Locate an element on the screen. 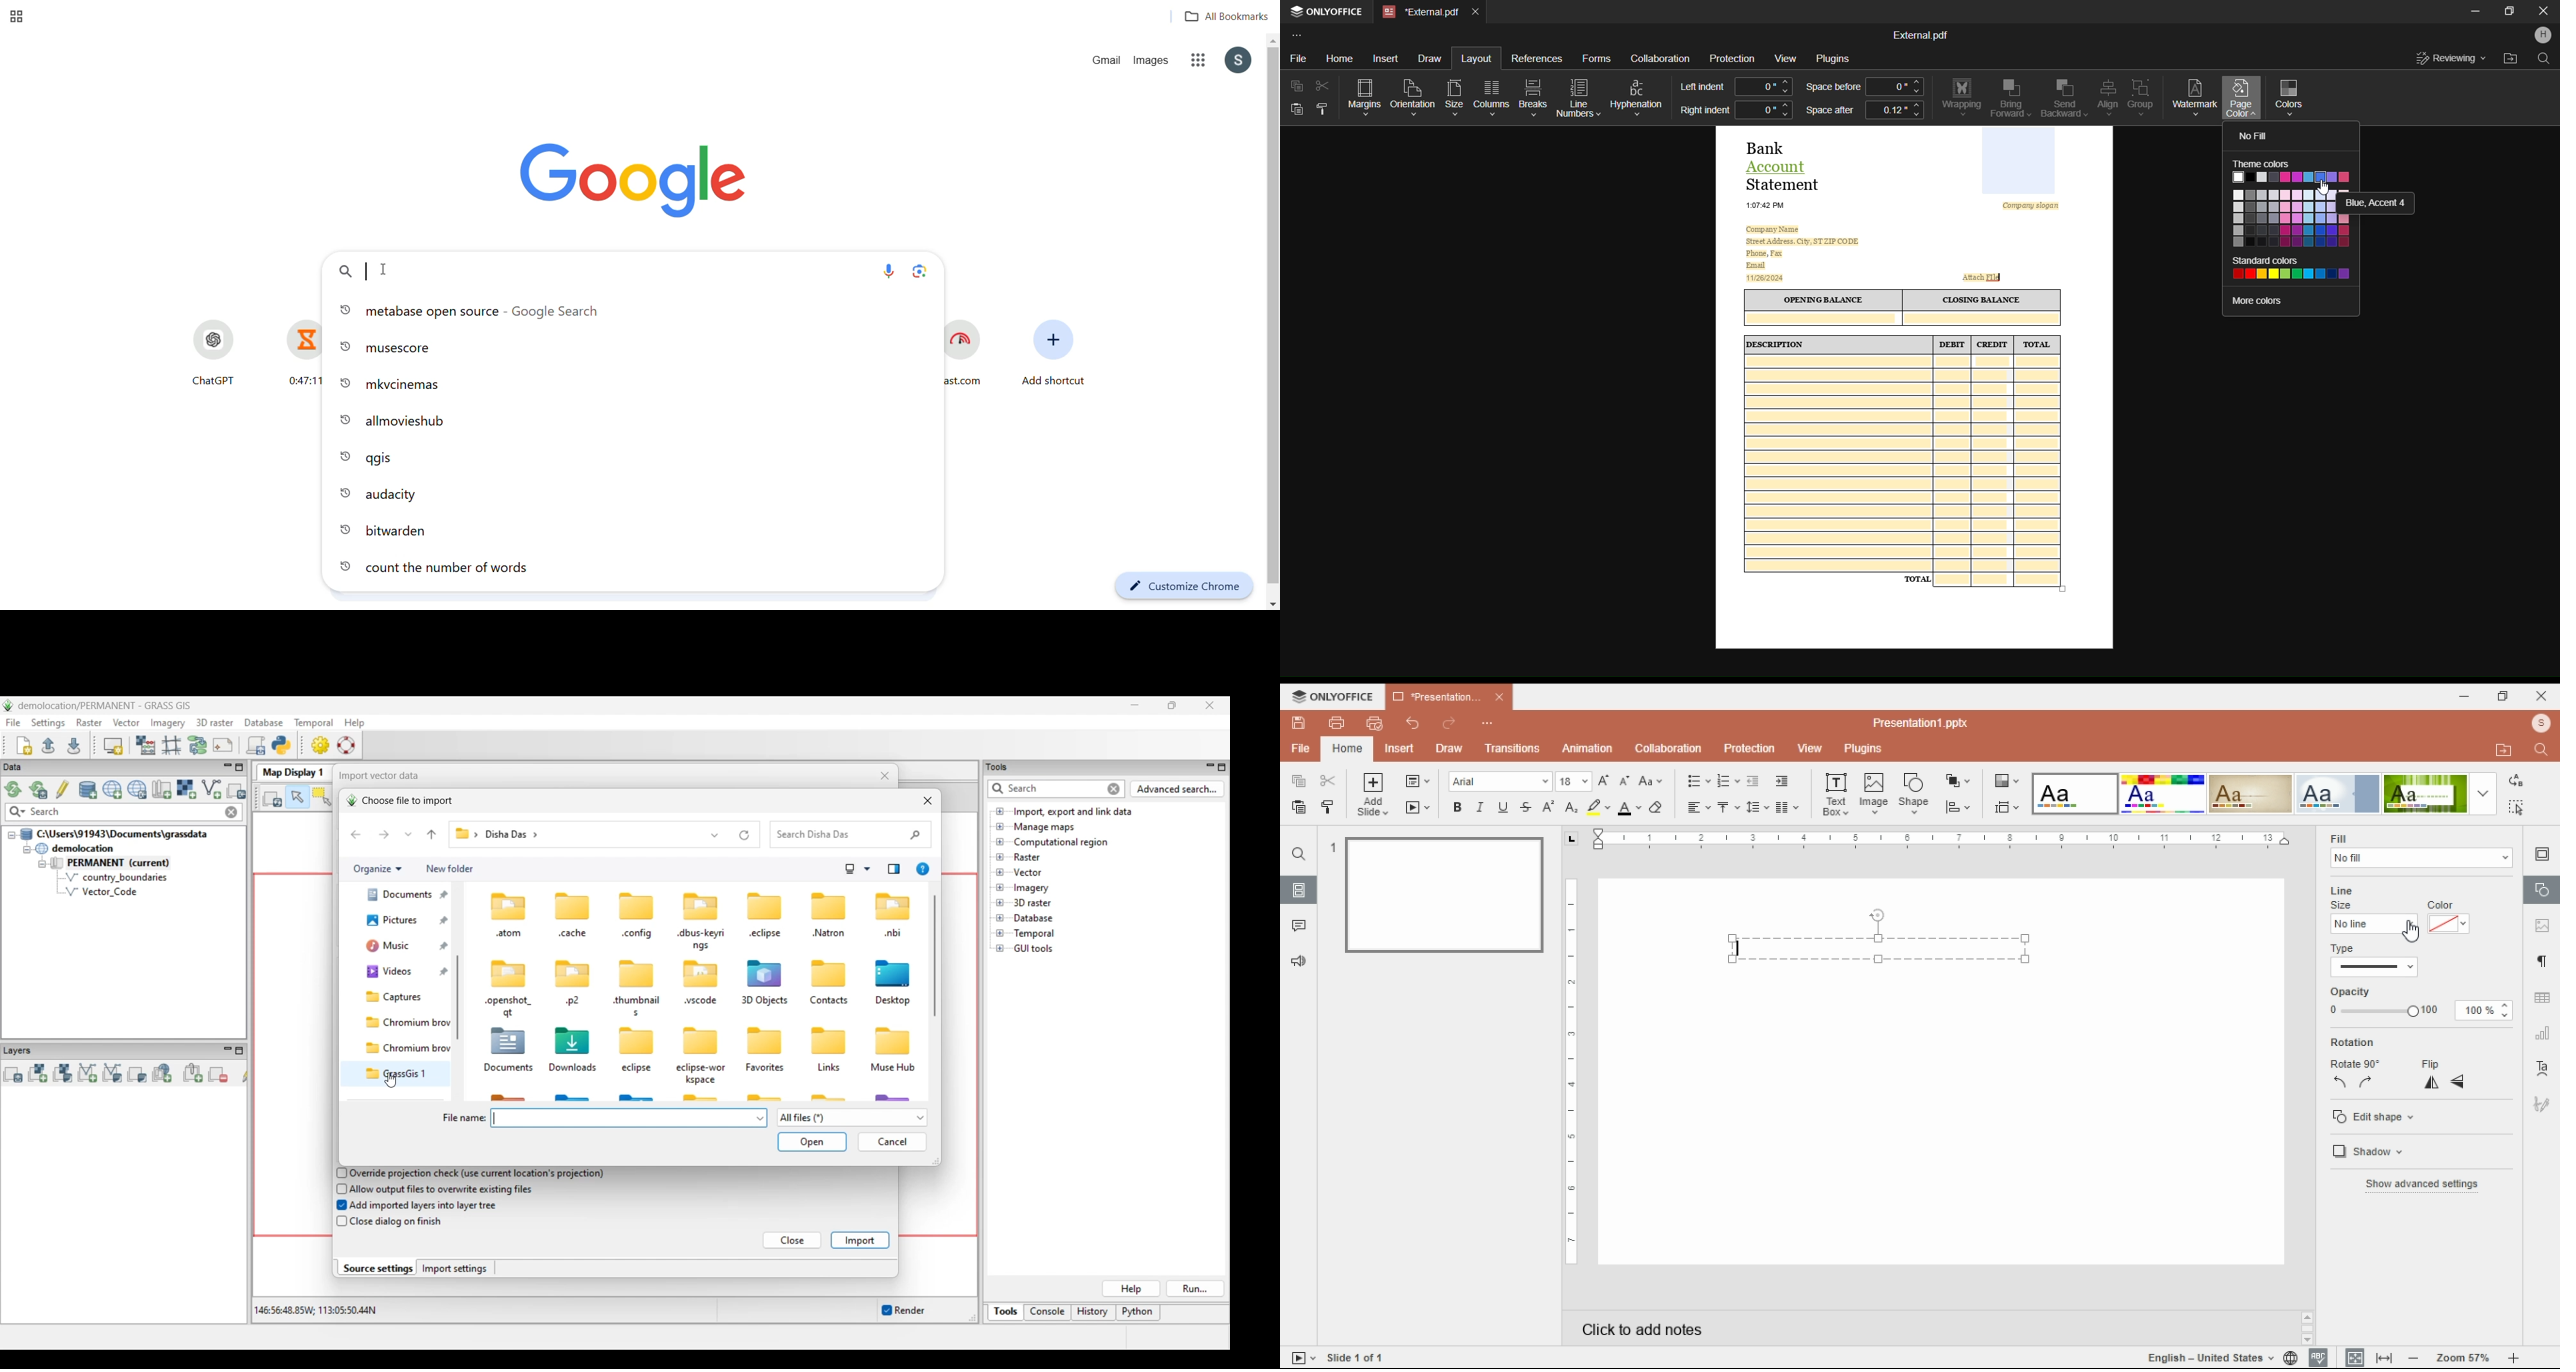 The width and height of the screenshot is (2576, 1372). Copy is located at coordinates (1295, 87).